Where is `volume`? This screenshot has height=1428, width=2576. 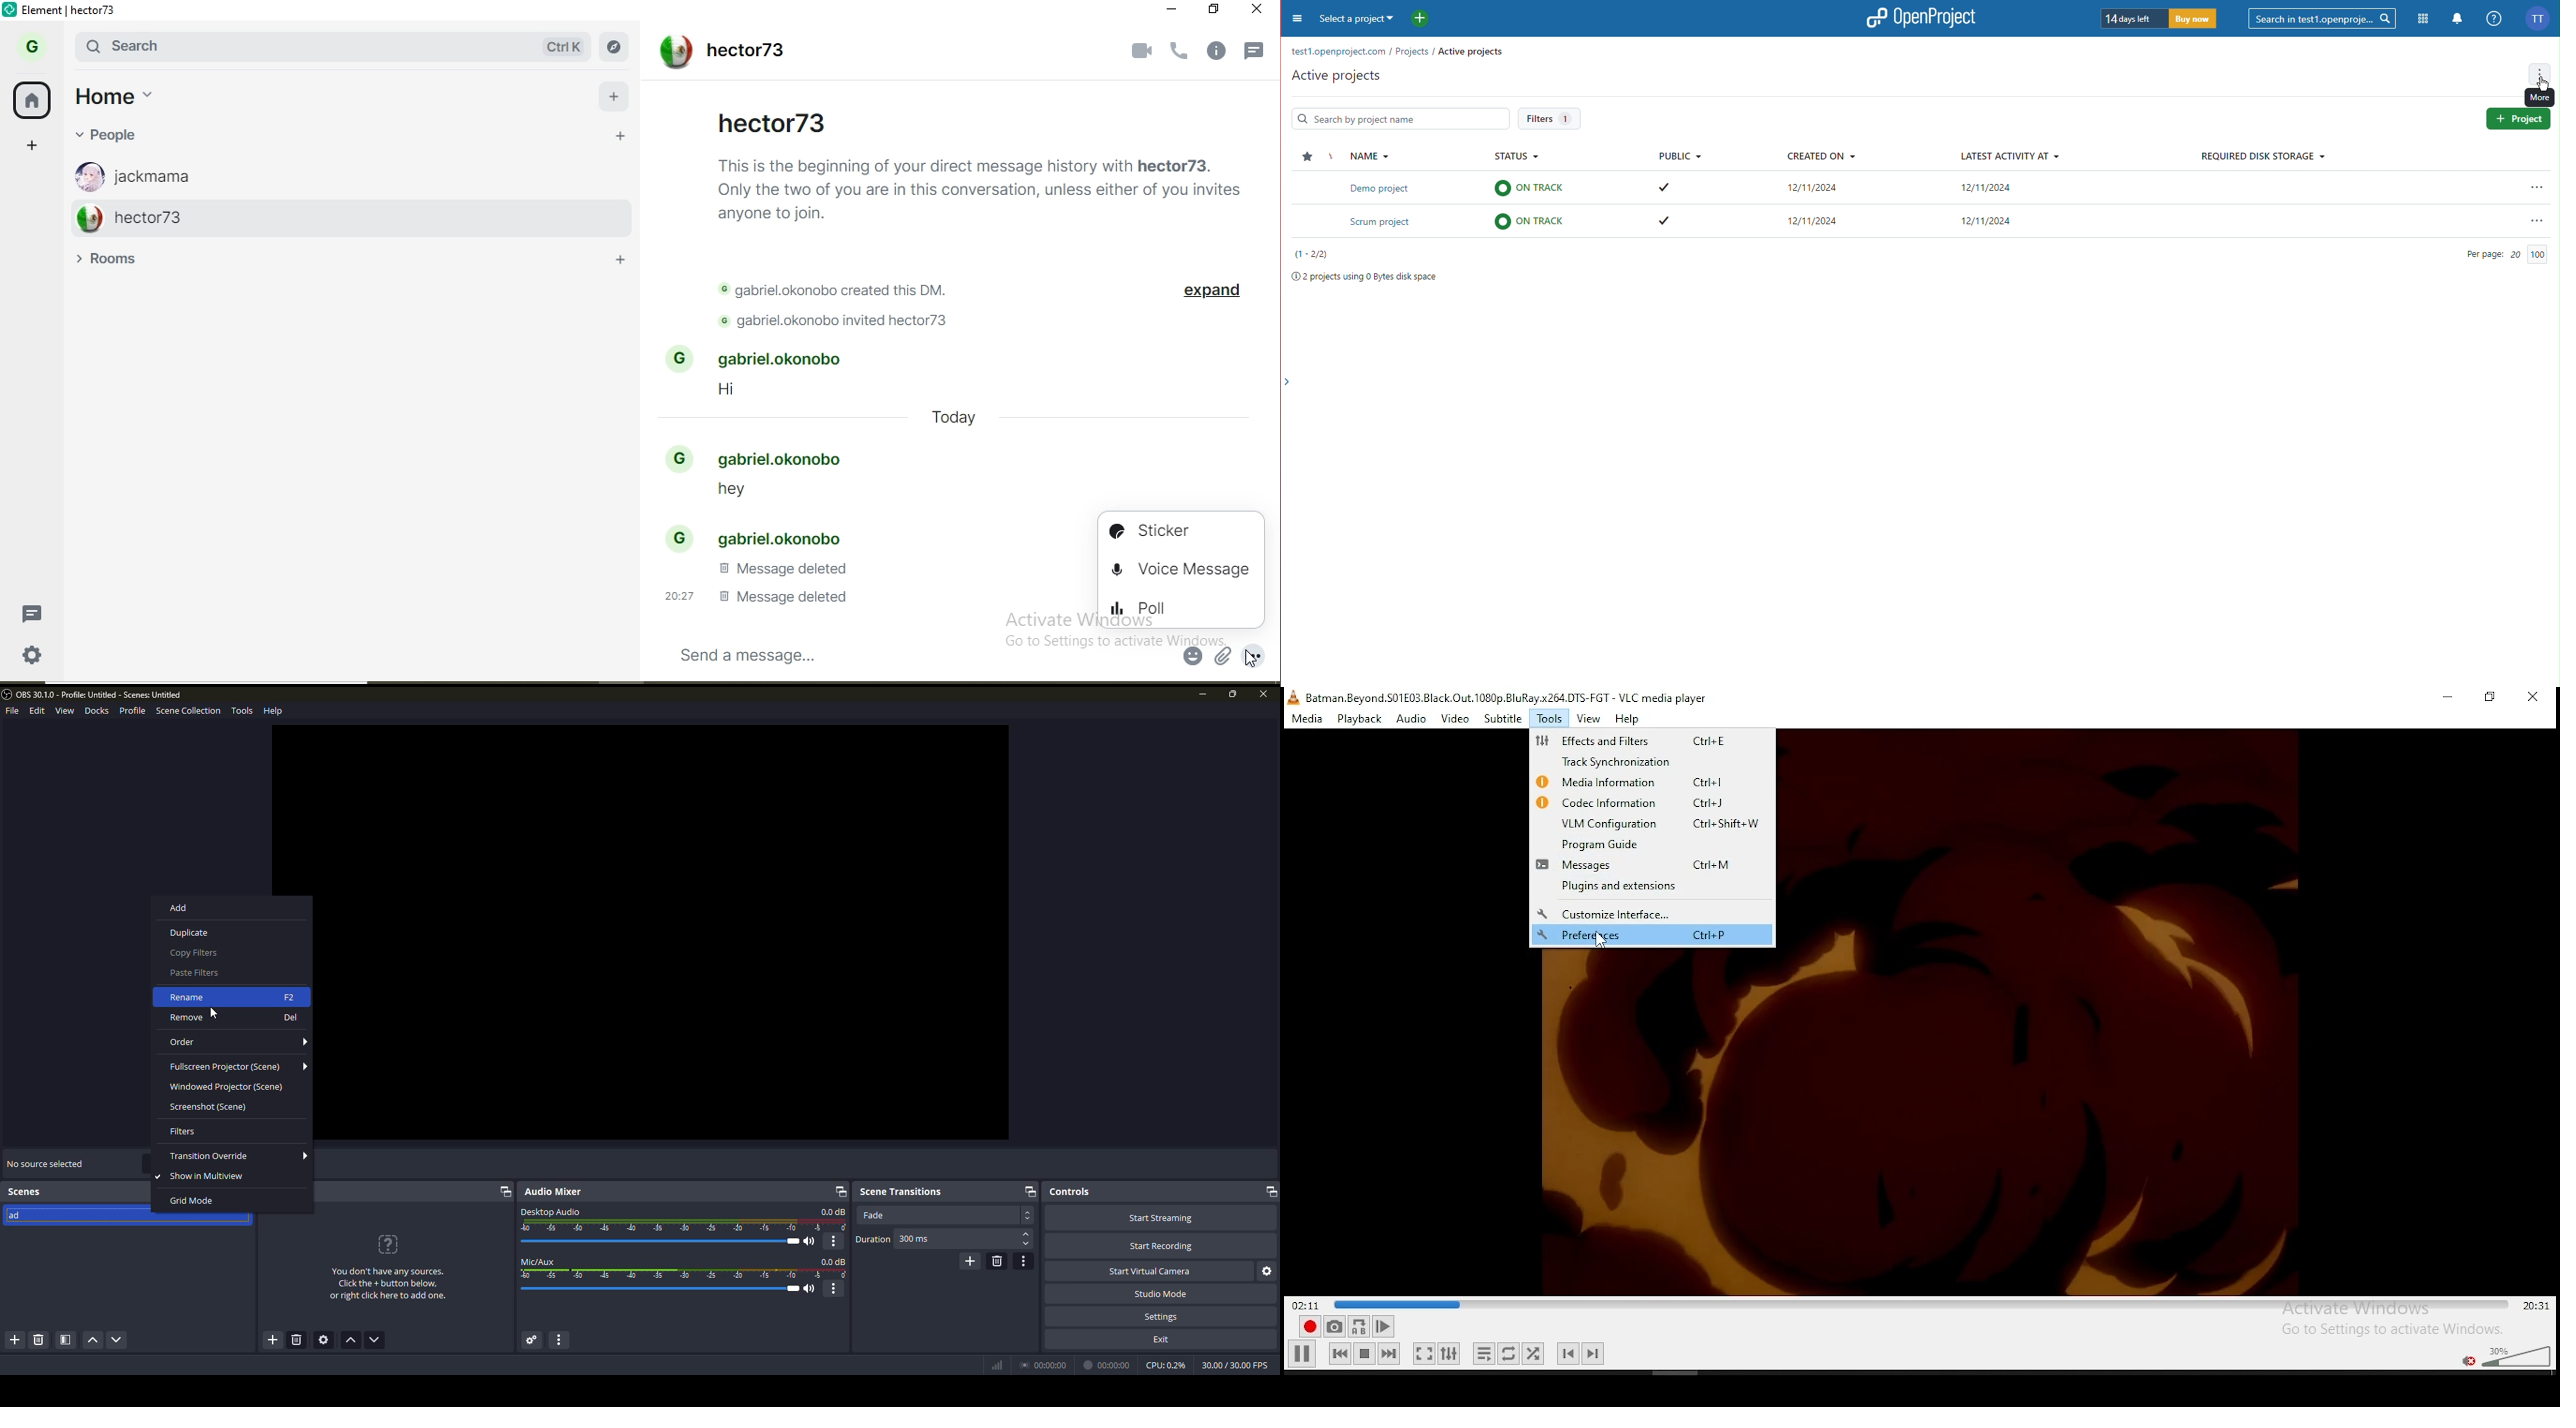
volume is located at coordinates (665, 1241).